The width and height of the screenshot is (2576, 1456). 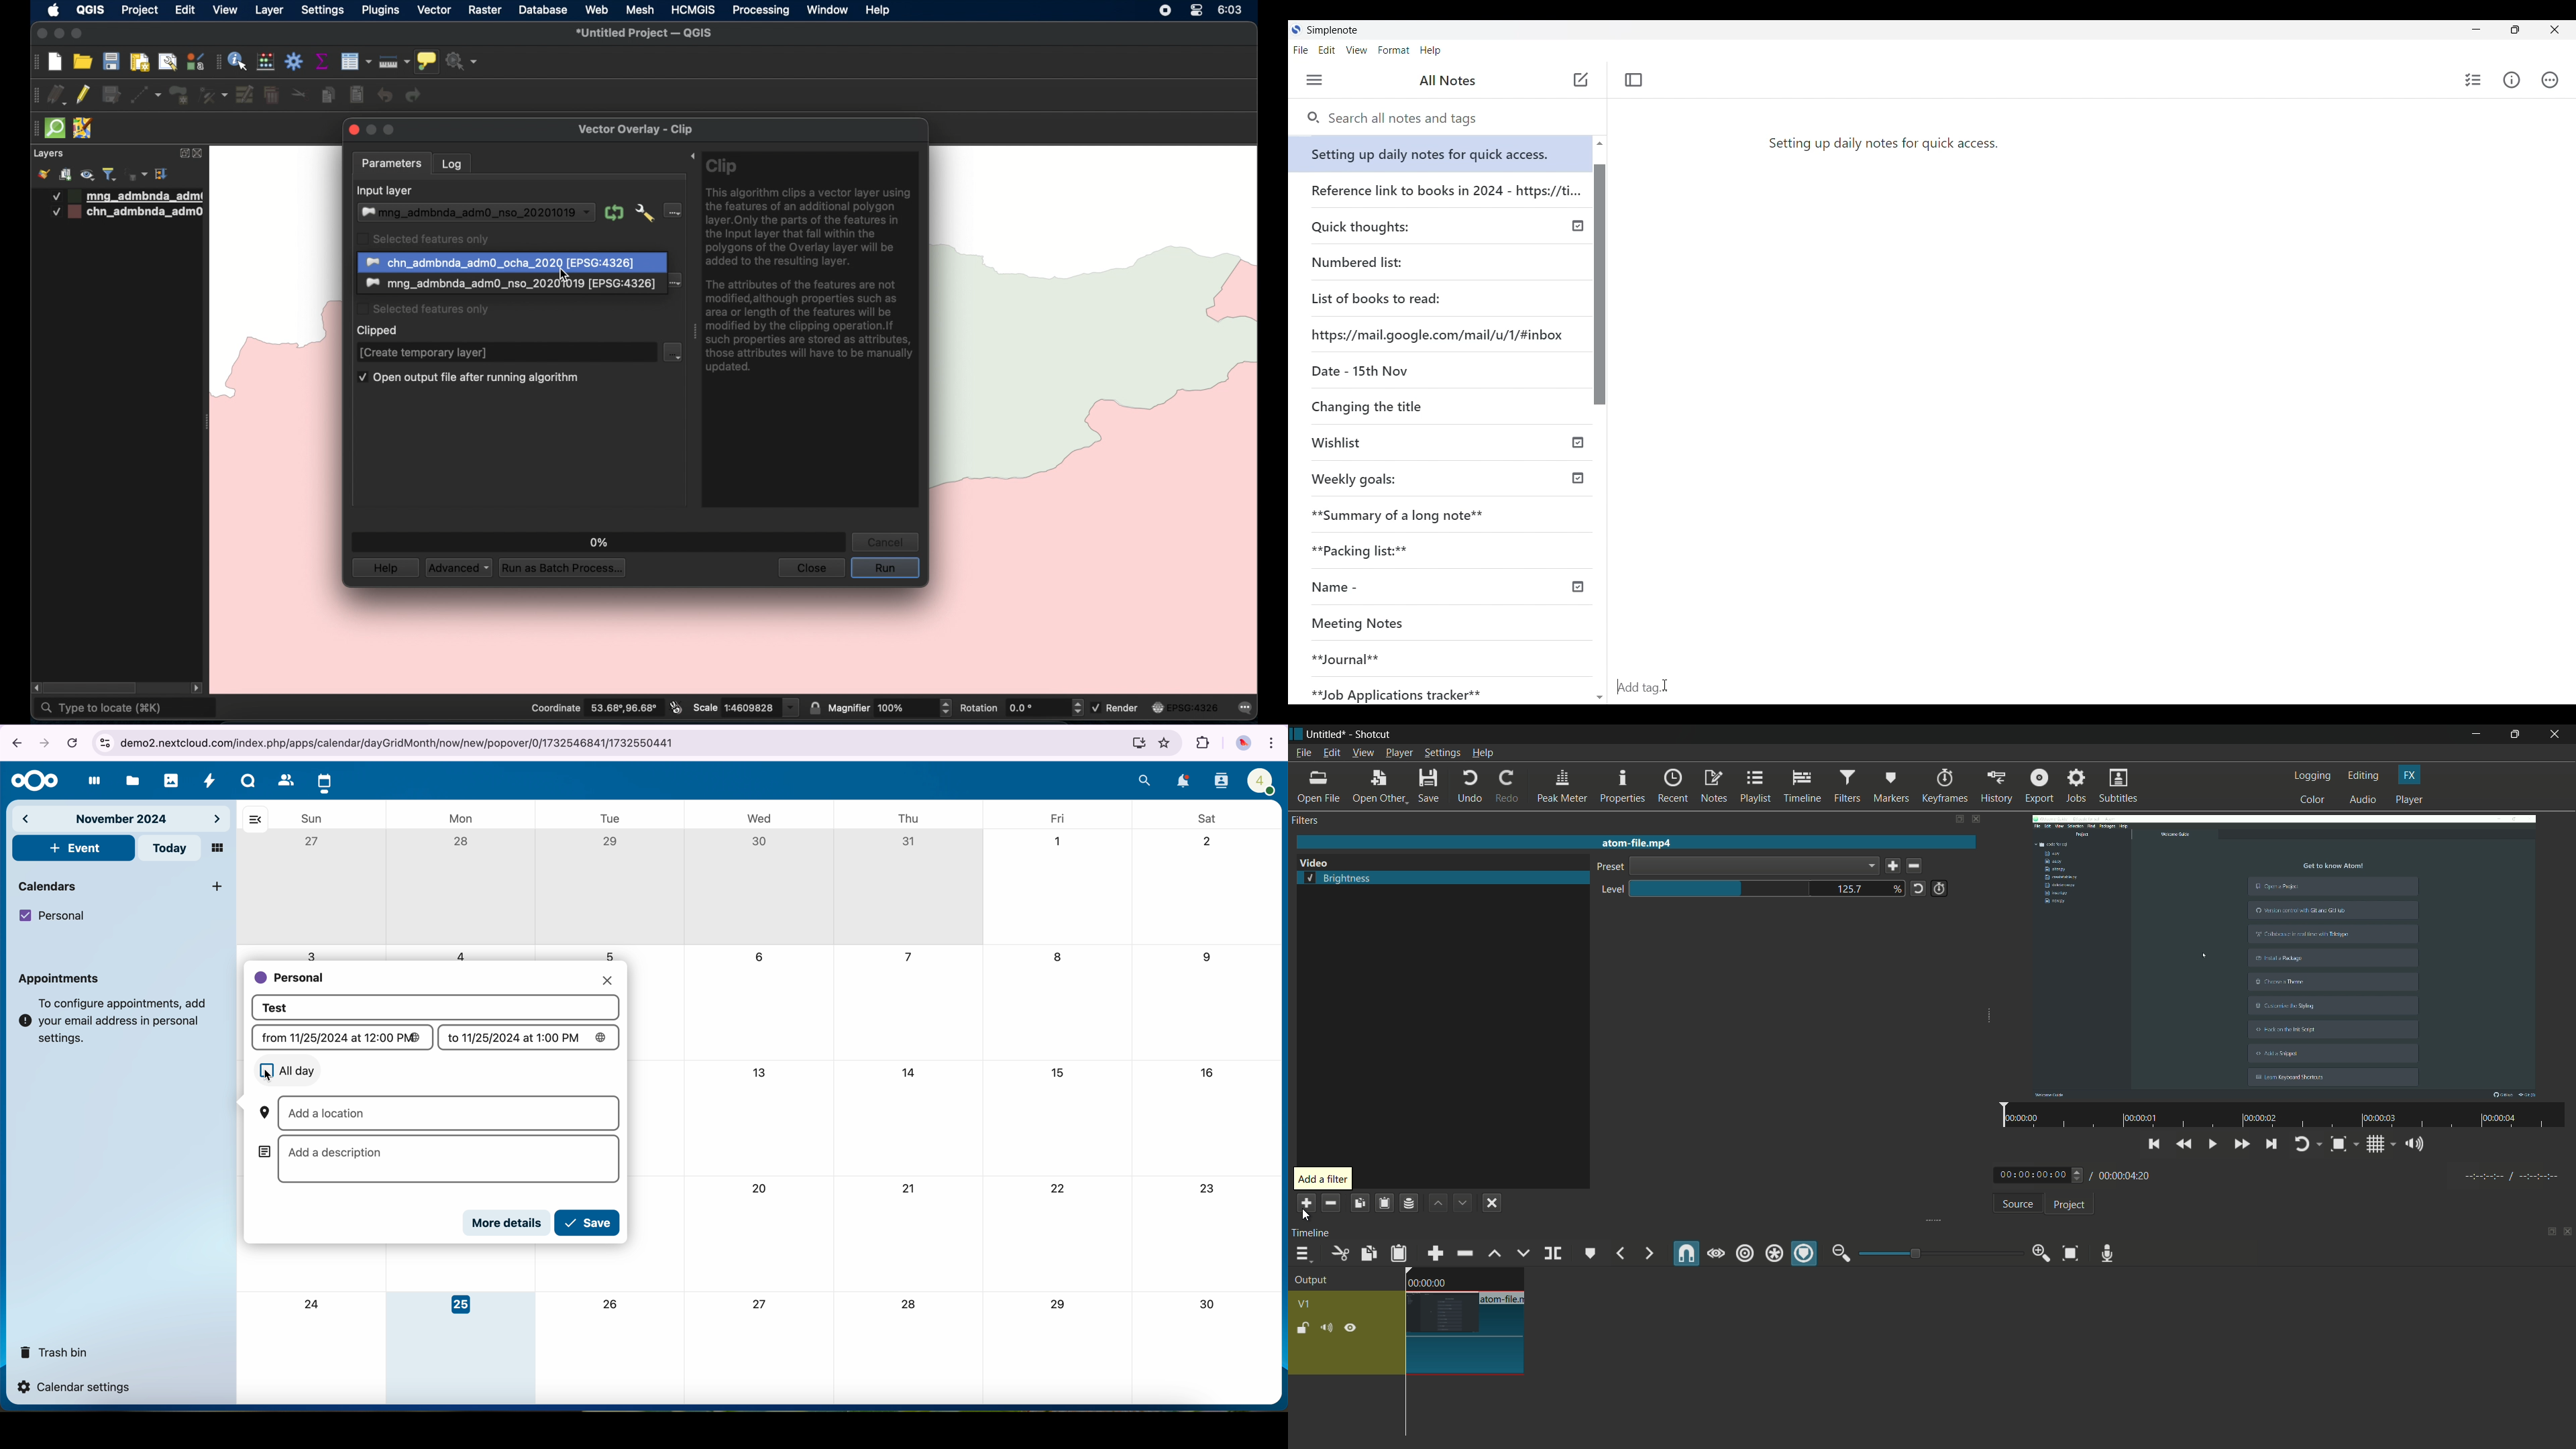 What do you see at coordinates (423, 238) in the screenshot?
I see `selected features only checkbox` at bounding box center [423, 238].